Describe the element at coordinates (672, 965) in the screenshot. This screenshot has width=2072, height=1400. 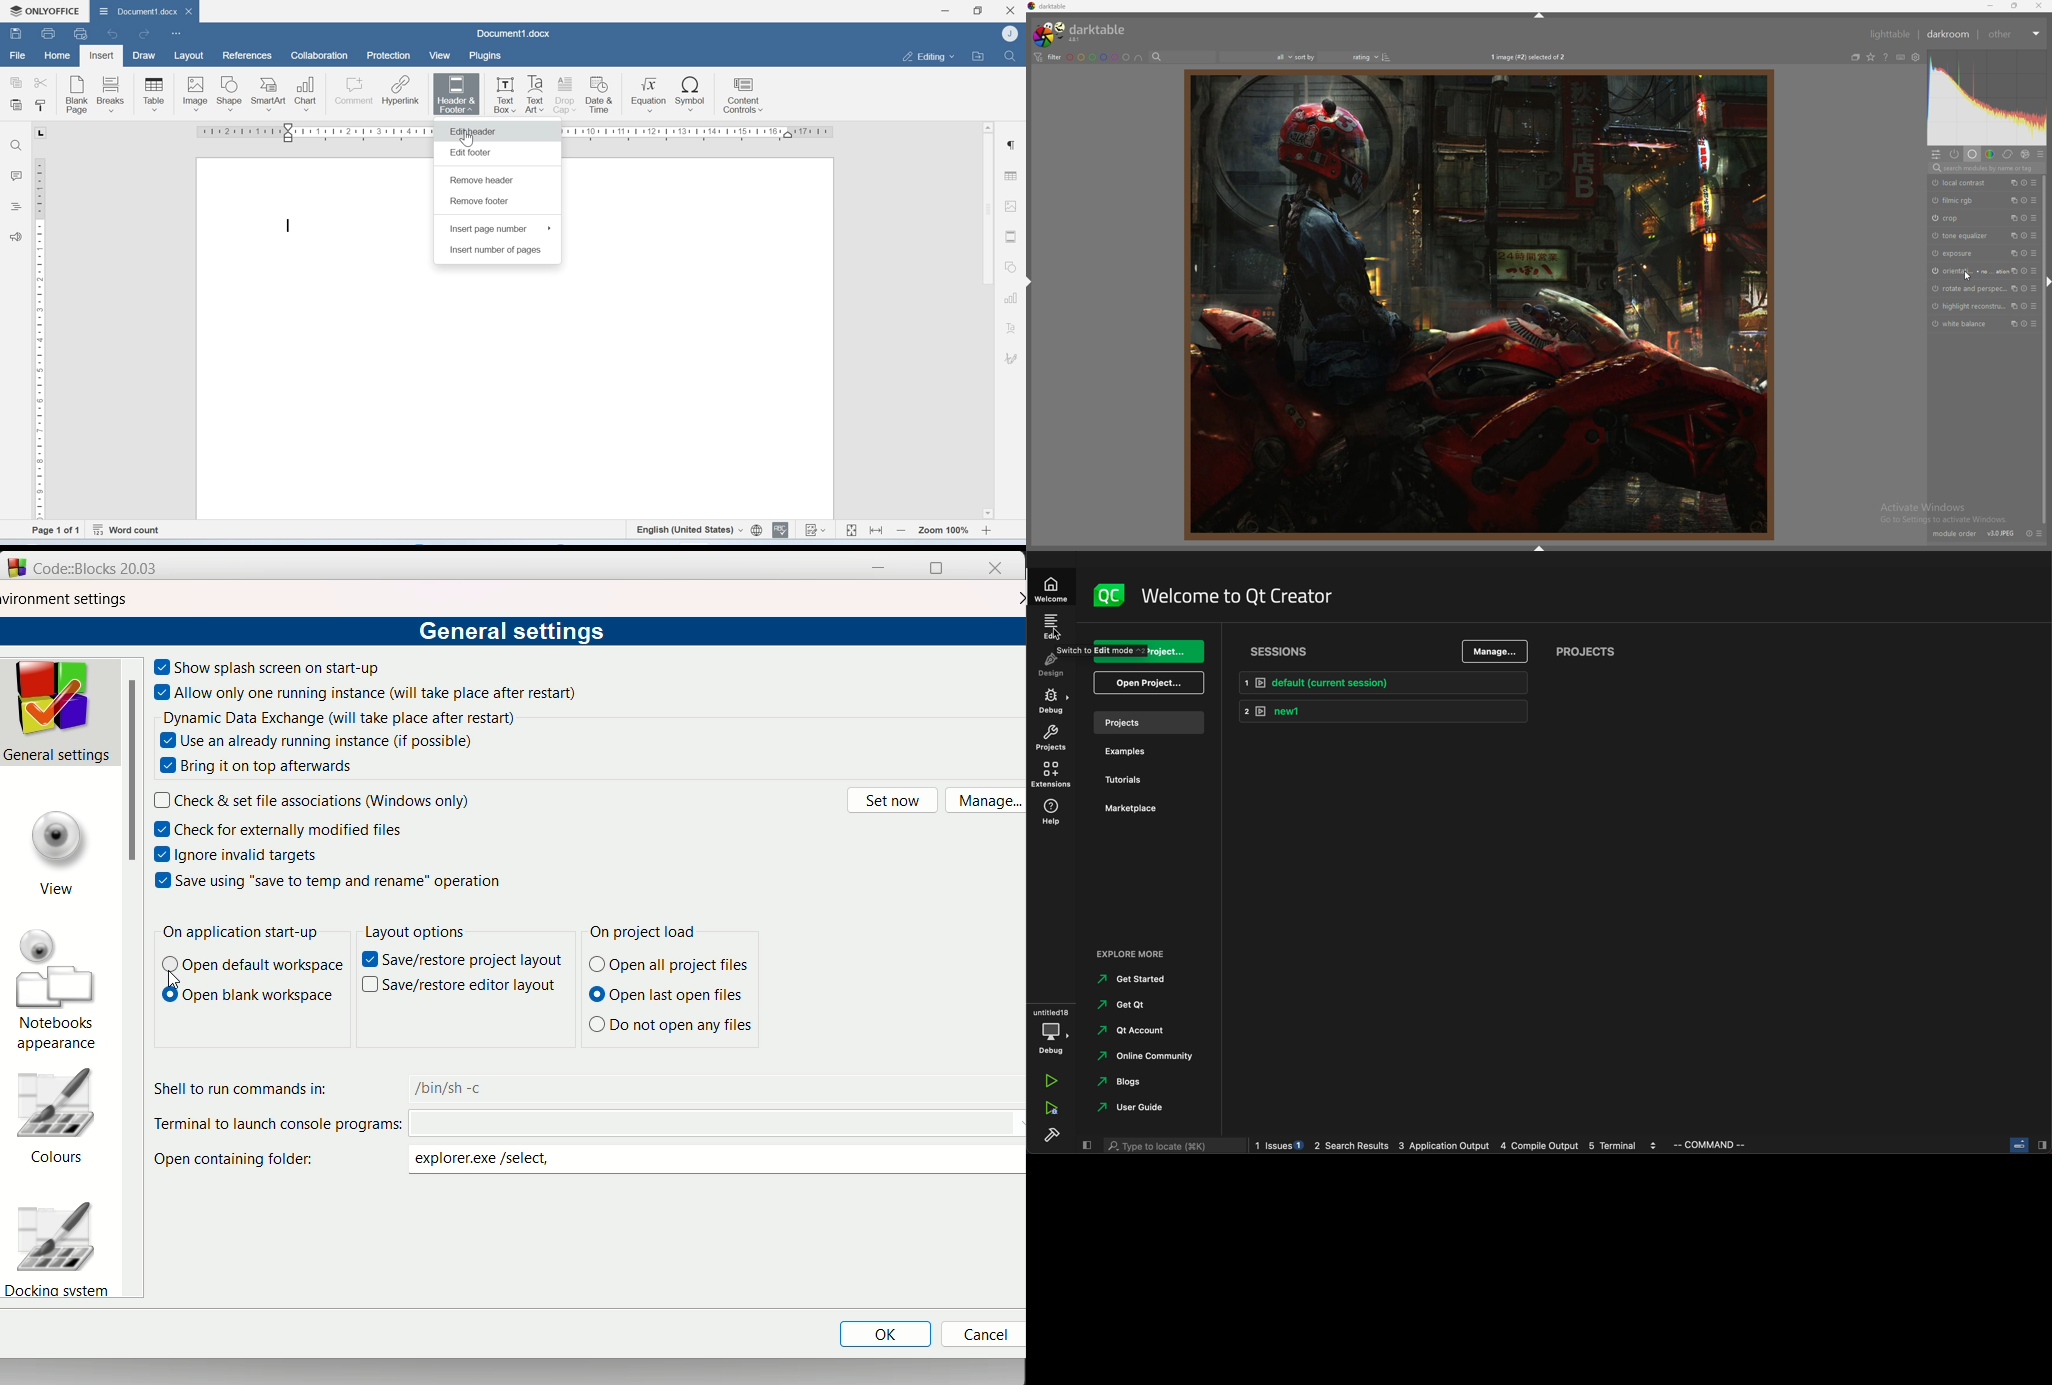
I see `(© Open all project files` at that location.